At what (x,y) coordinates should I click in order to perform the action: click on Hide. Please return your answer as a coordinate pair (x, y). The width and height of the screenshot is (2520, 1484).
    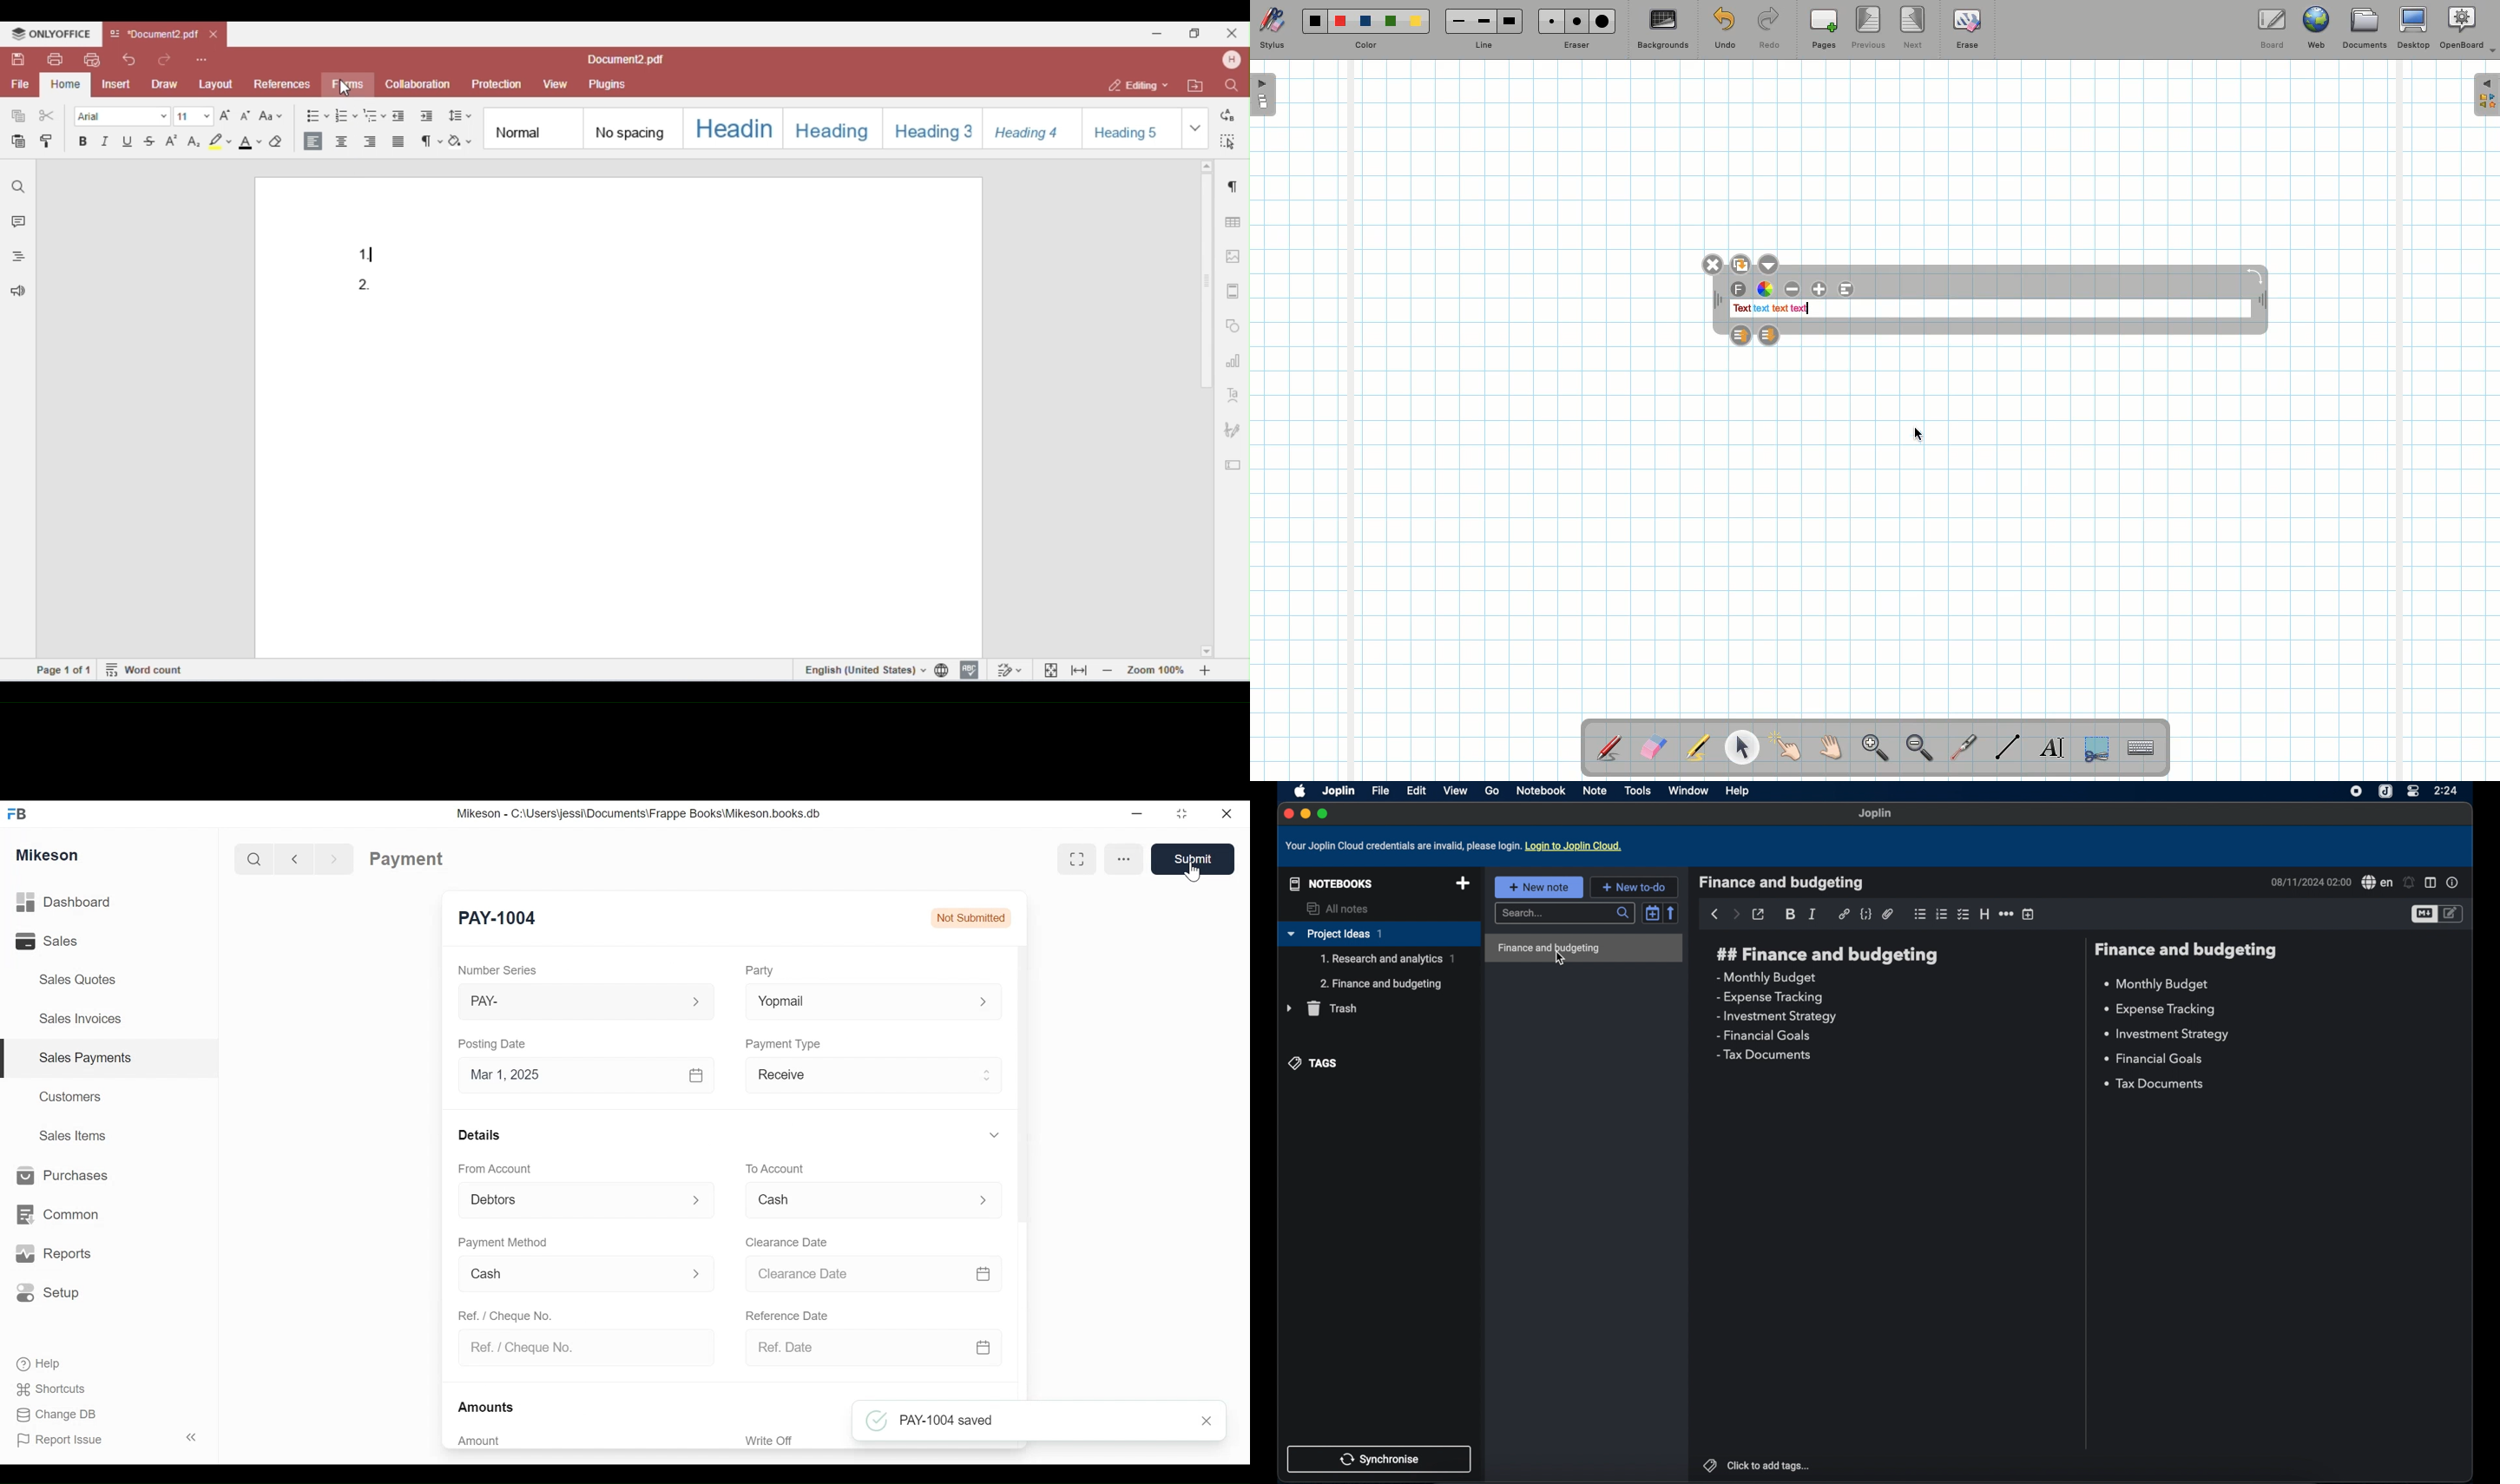
    Looking at the image, I should click on (993, 1133).